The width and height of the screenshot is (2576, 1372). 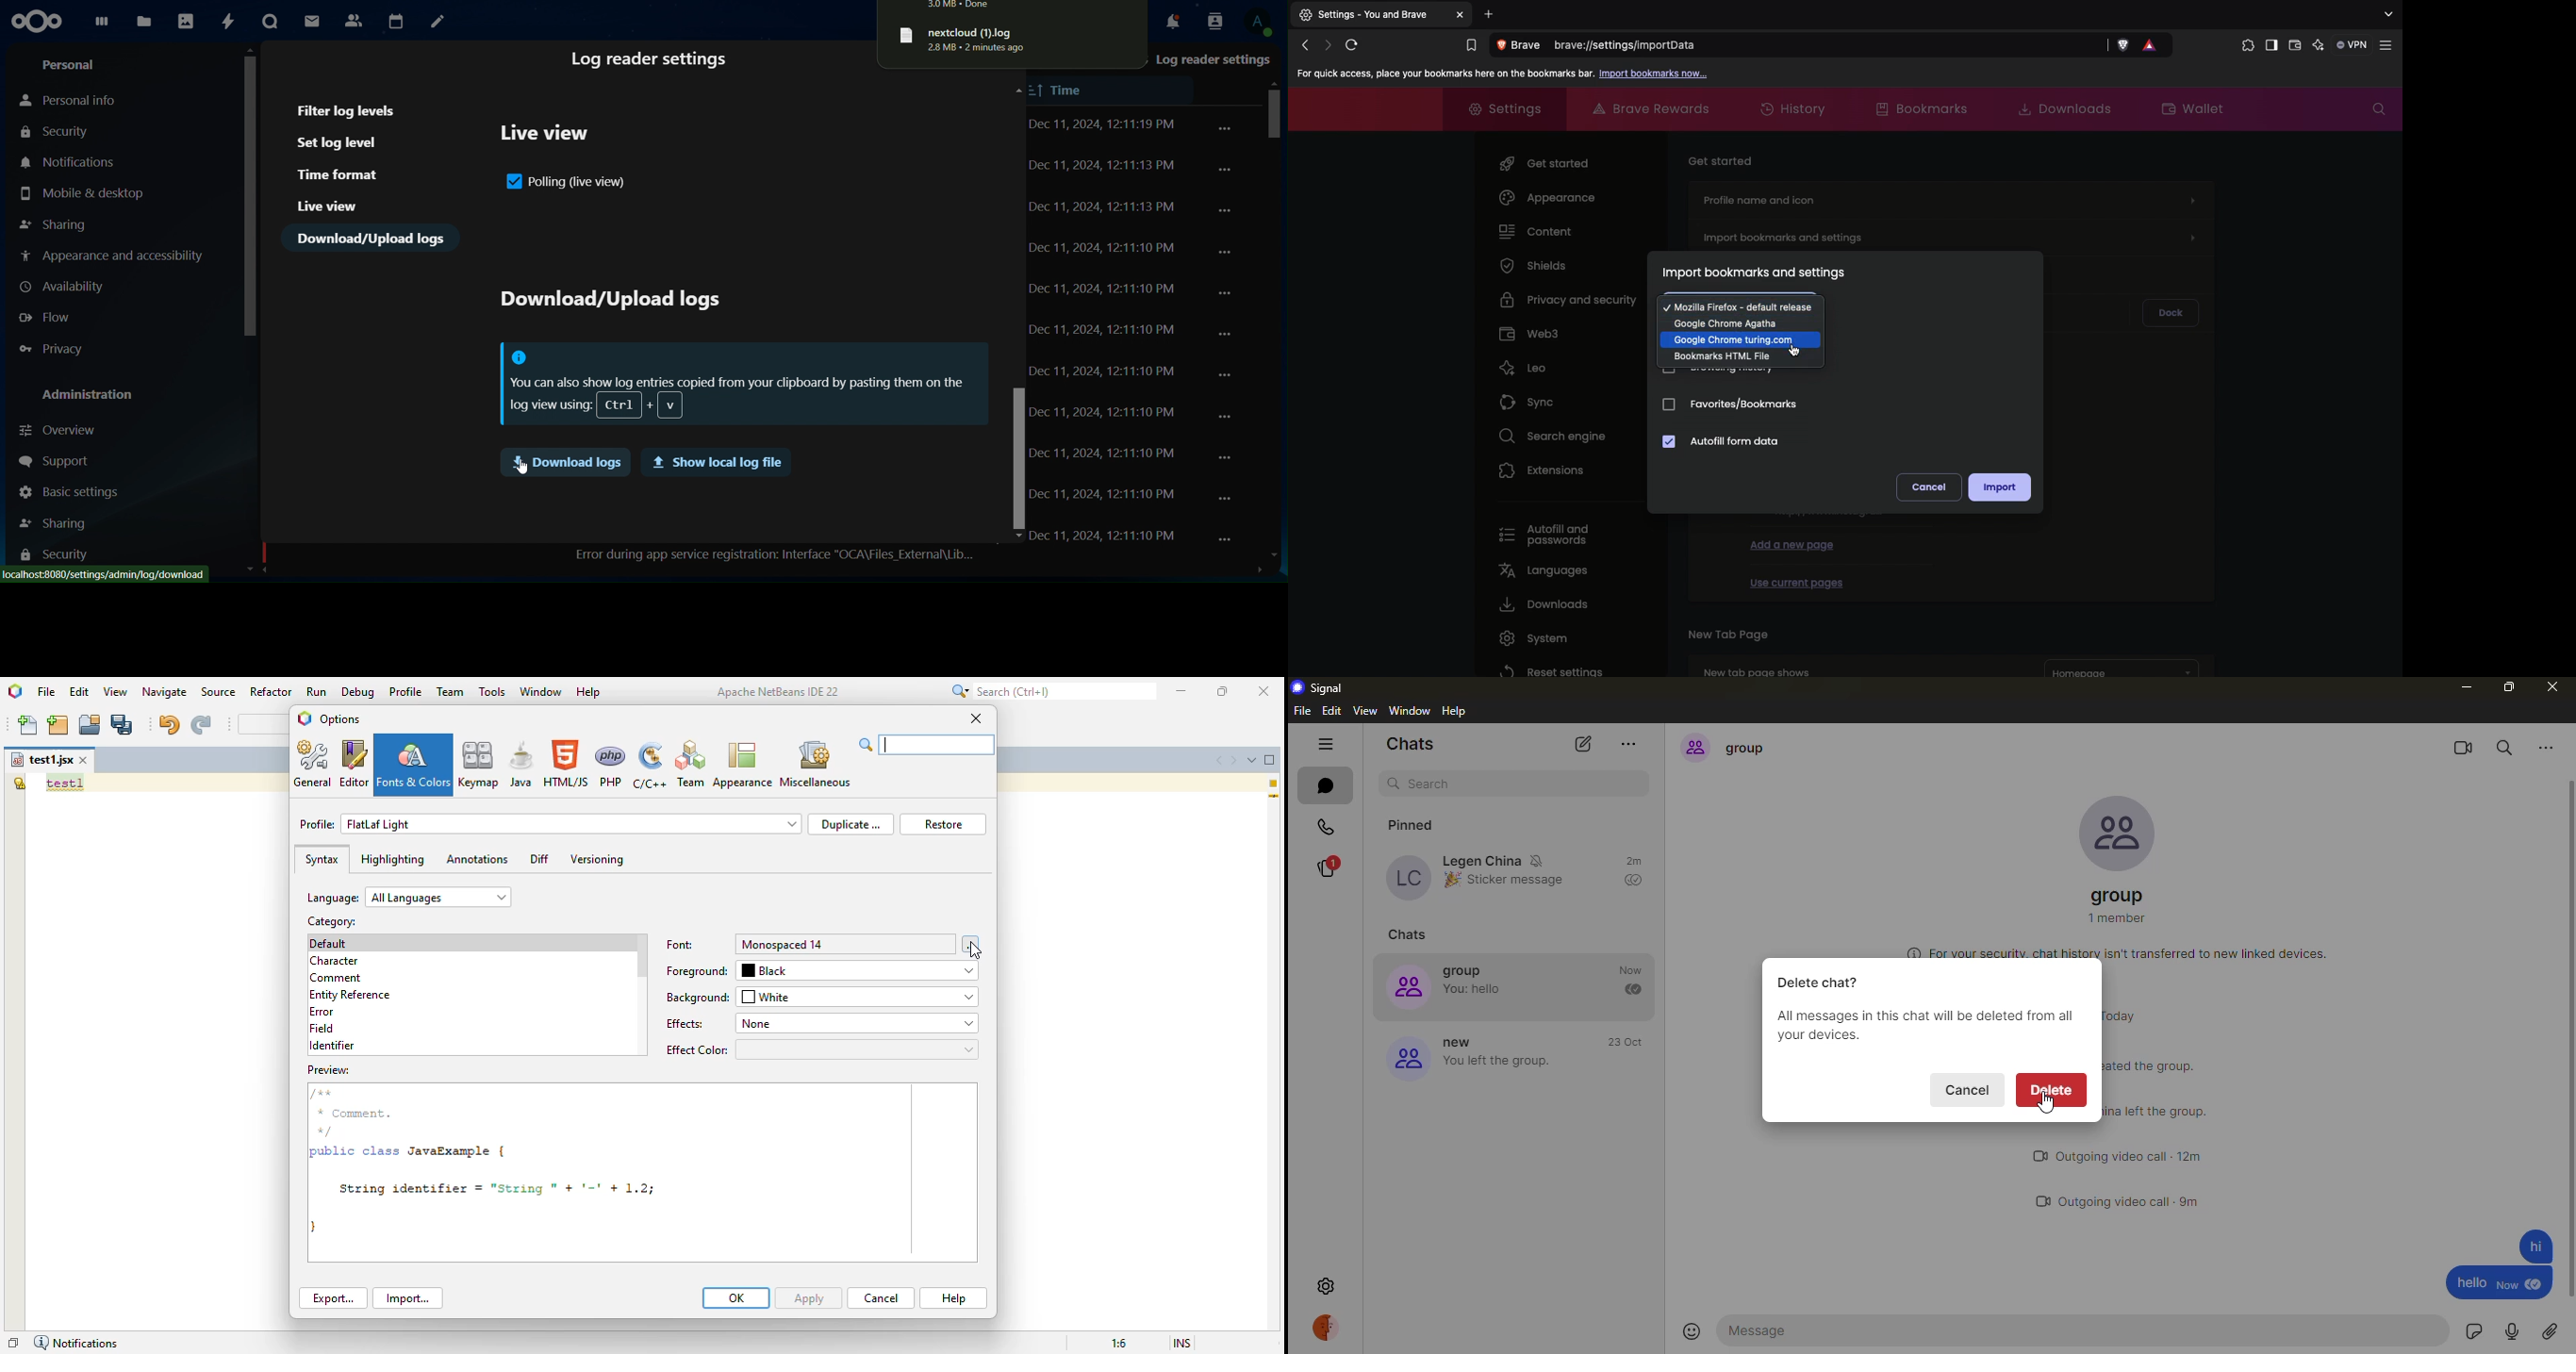 What do you see at coordinates (523, 466) in the screenshot?
I see `cursor` at bounding box center [523, 466].